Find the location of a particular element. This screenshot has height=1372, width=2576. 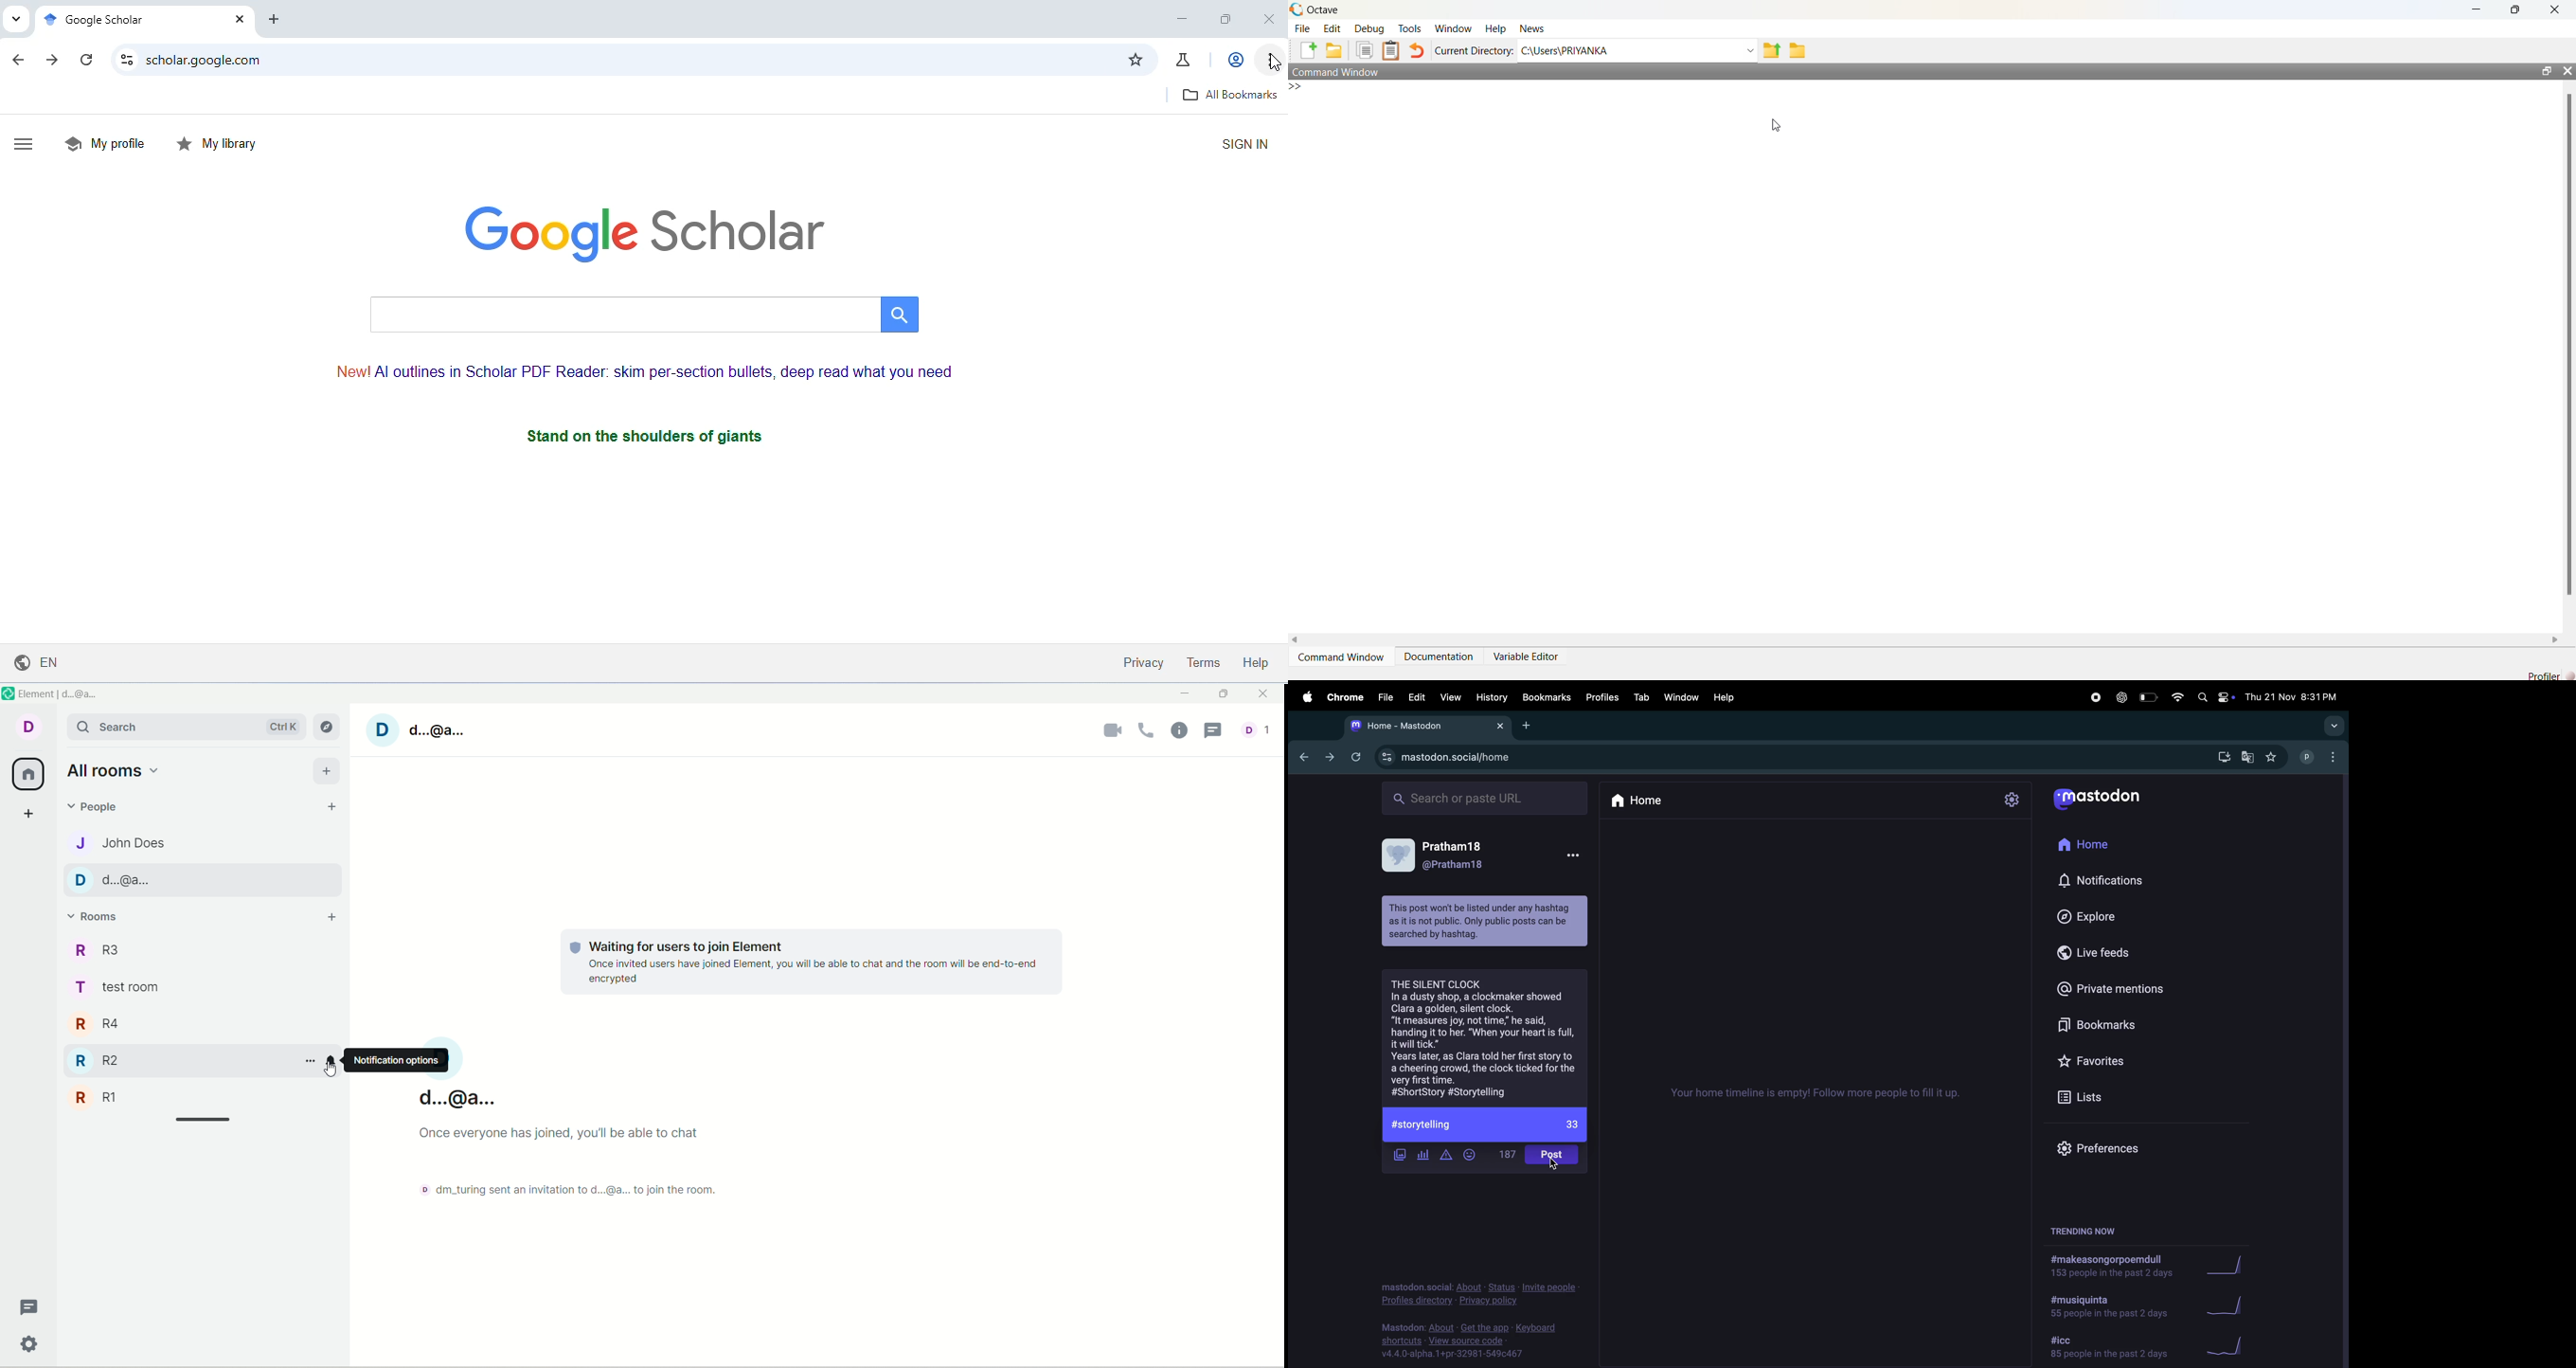

#storytelling is located at coordinates (1487, 1126).